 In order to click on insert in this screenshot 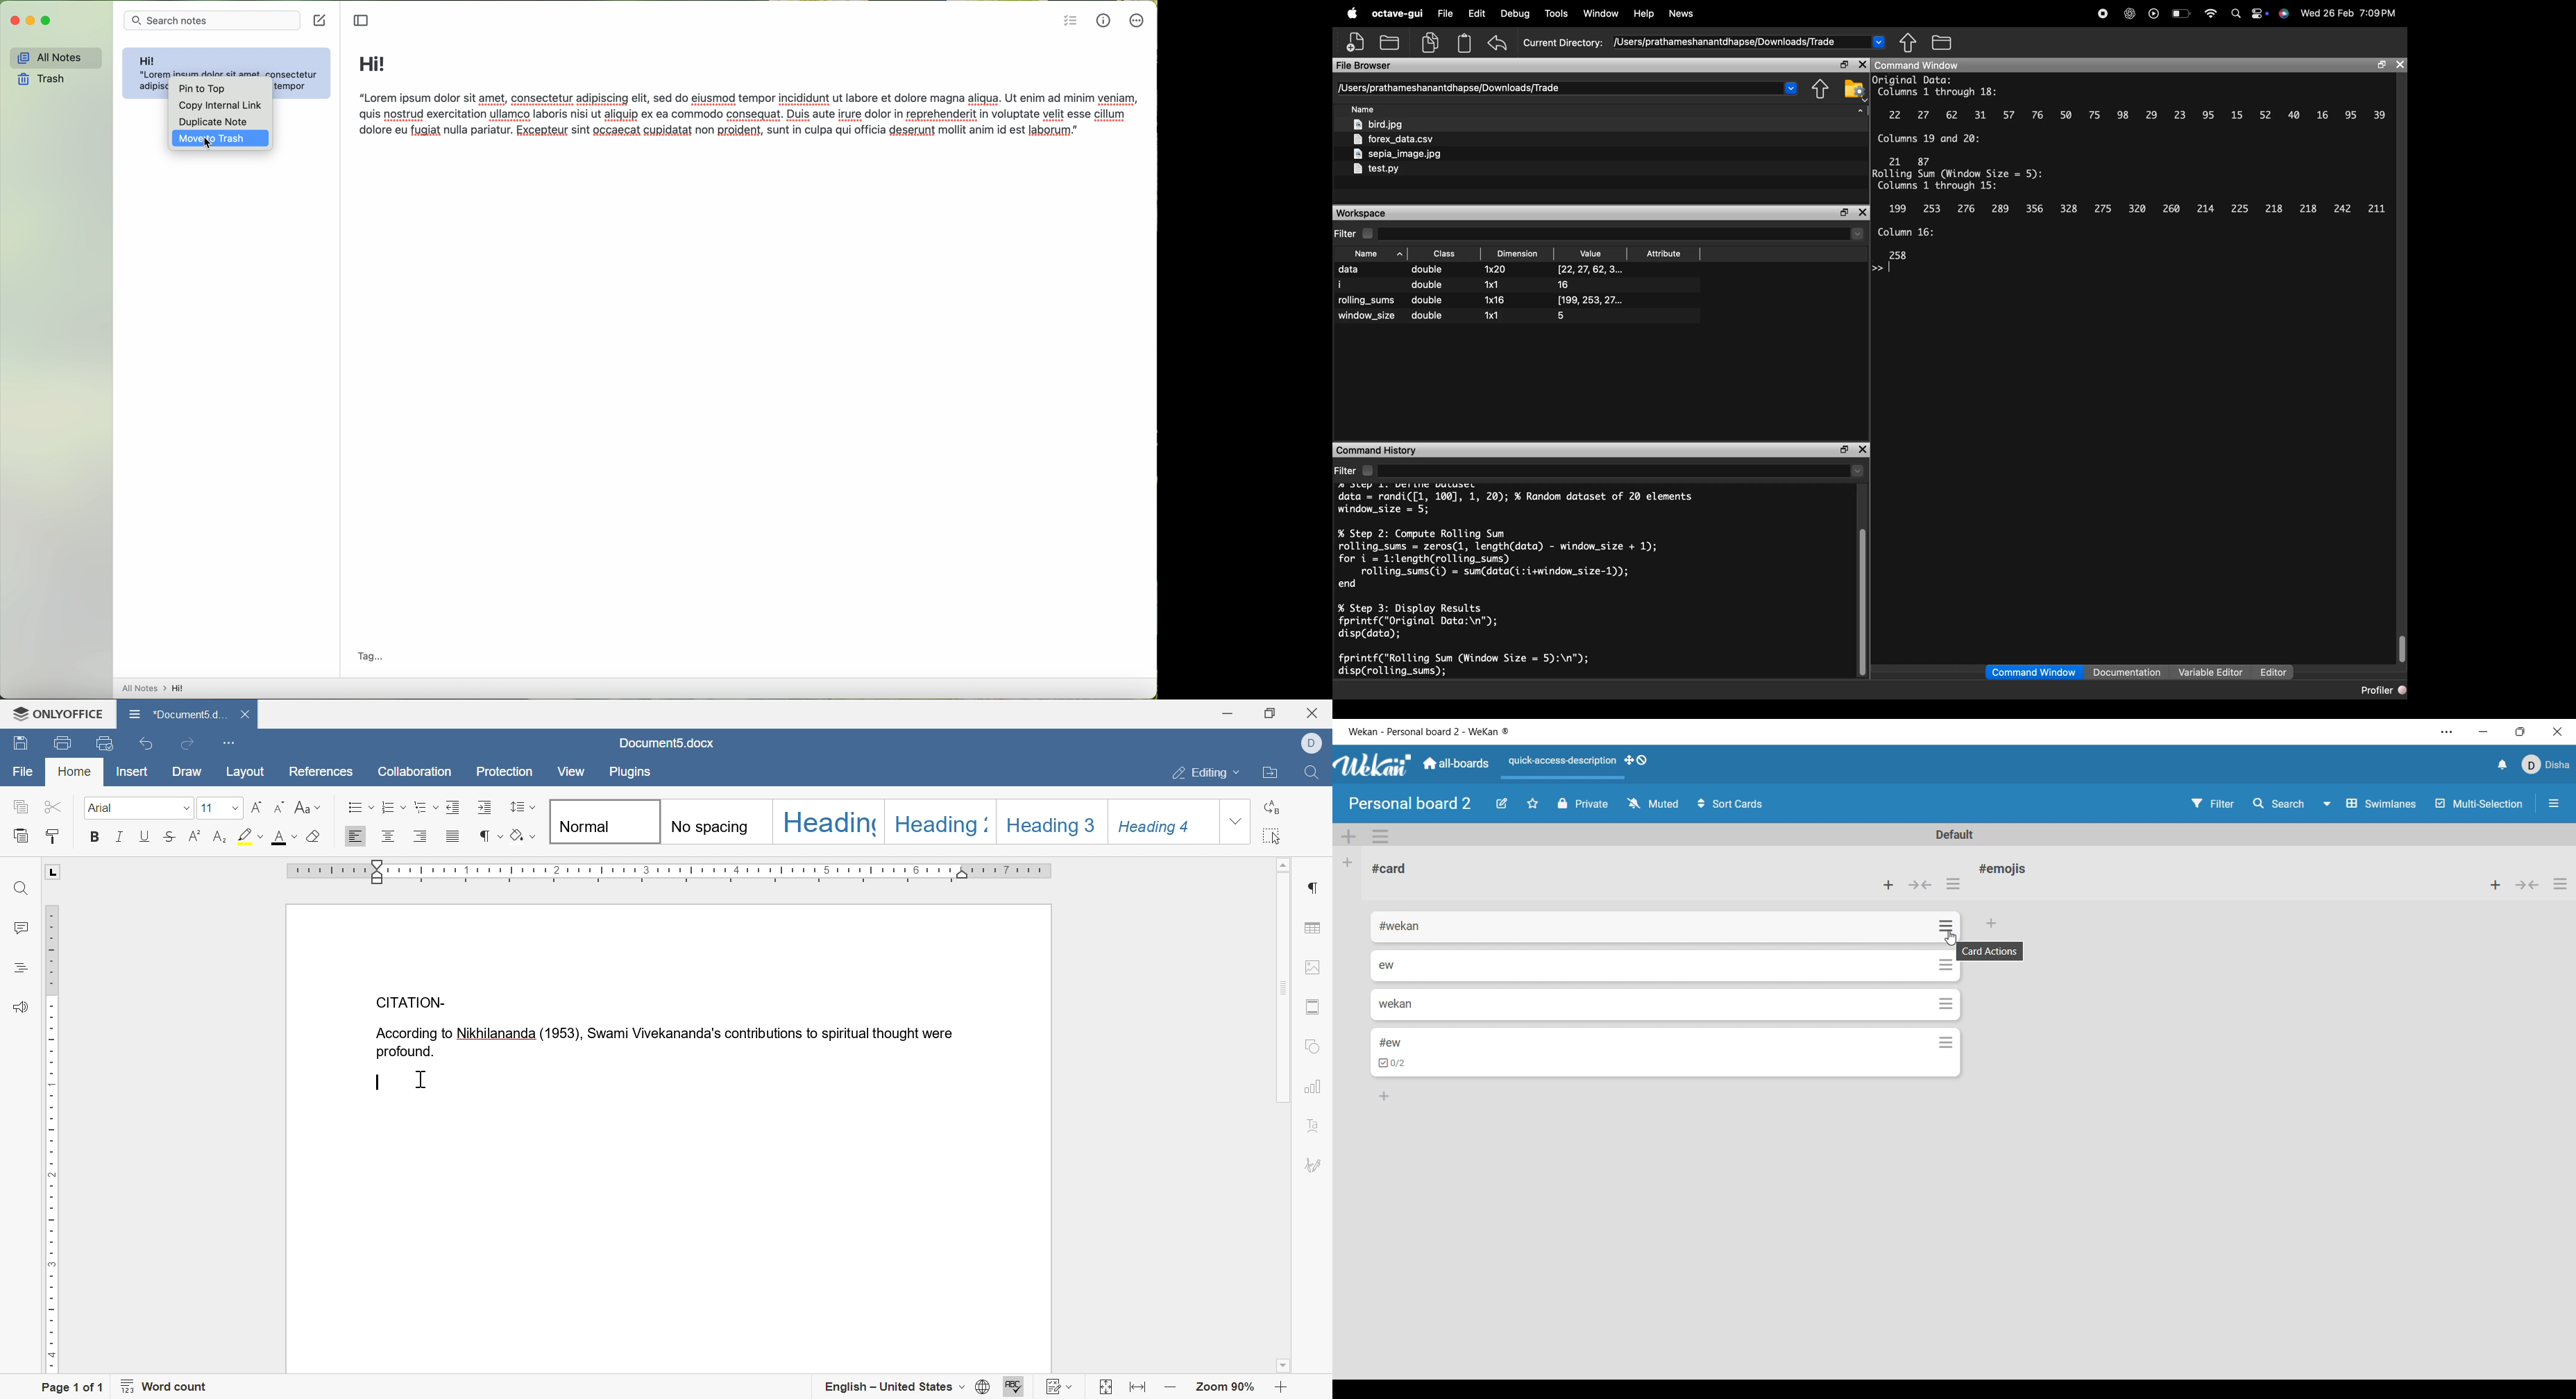, I will do `click(135, 772)`.